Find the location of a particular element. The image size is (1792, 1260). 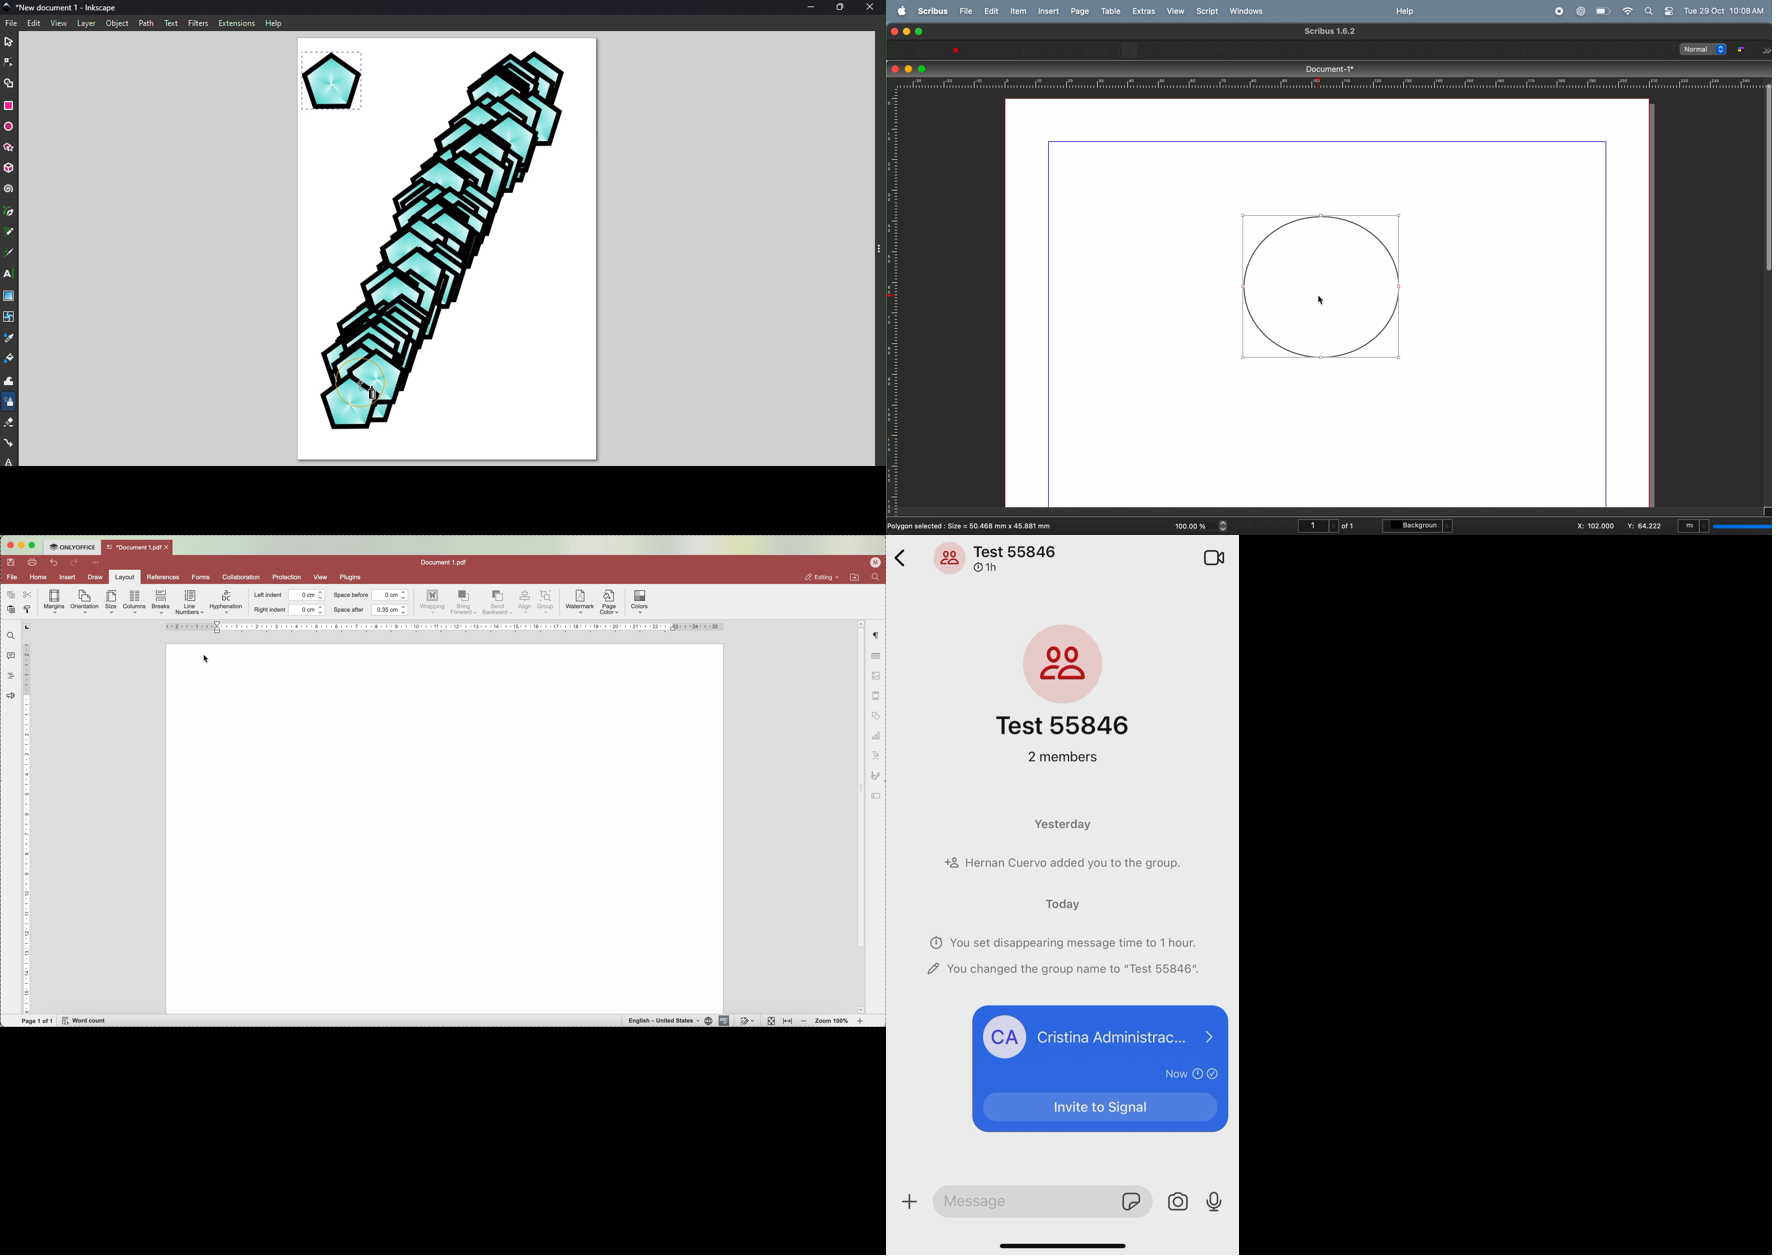

Minimize is located at coordinates (807, 6).